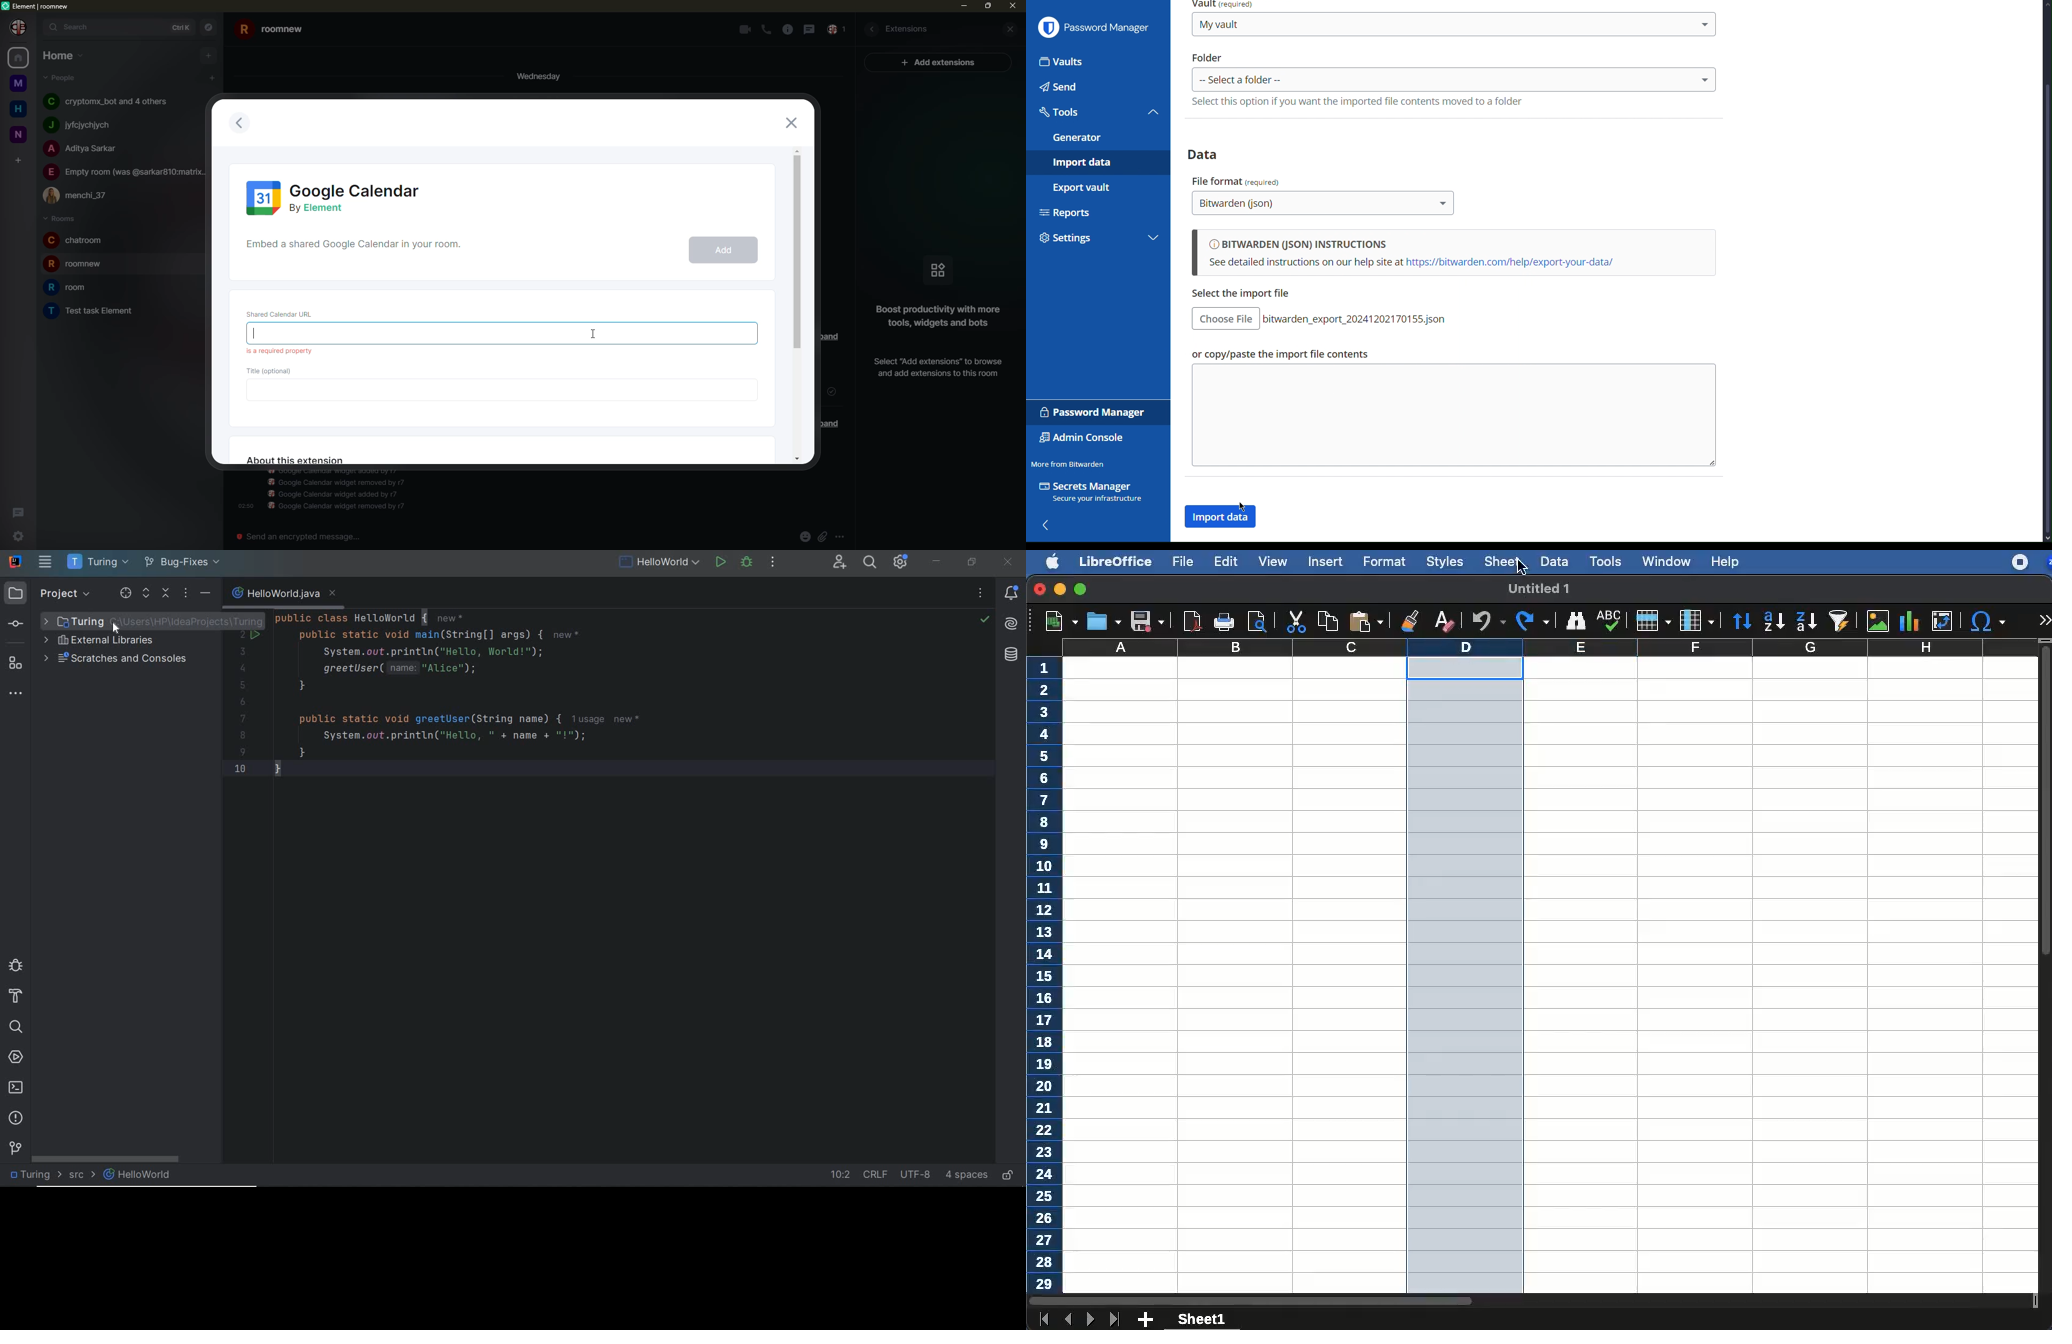 Image resolution: width=2072 pixels, height=1344 pixels. What do you see at coordinates (838, 30) in the screenshot?
I see `inbox` at bounding box center [838, 30].